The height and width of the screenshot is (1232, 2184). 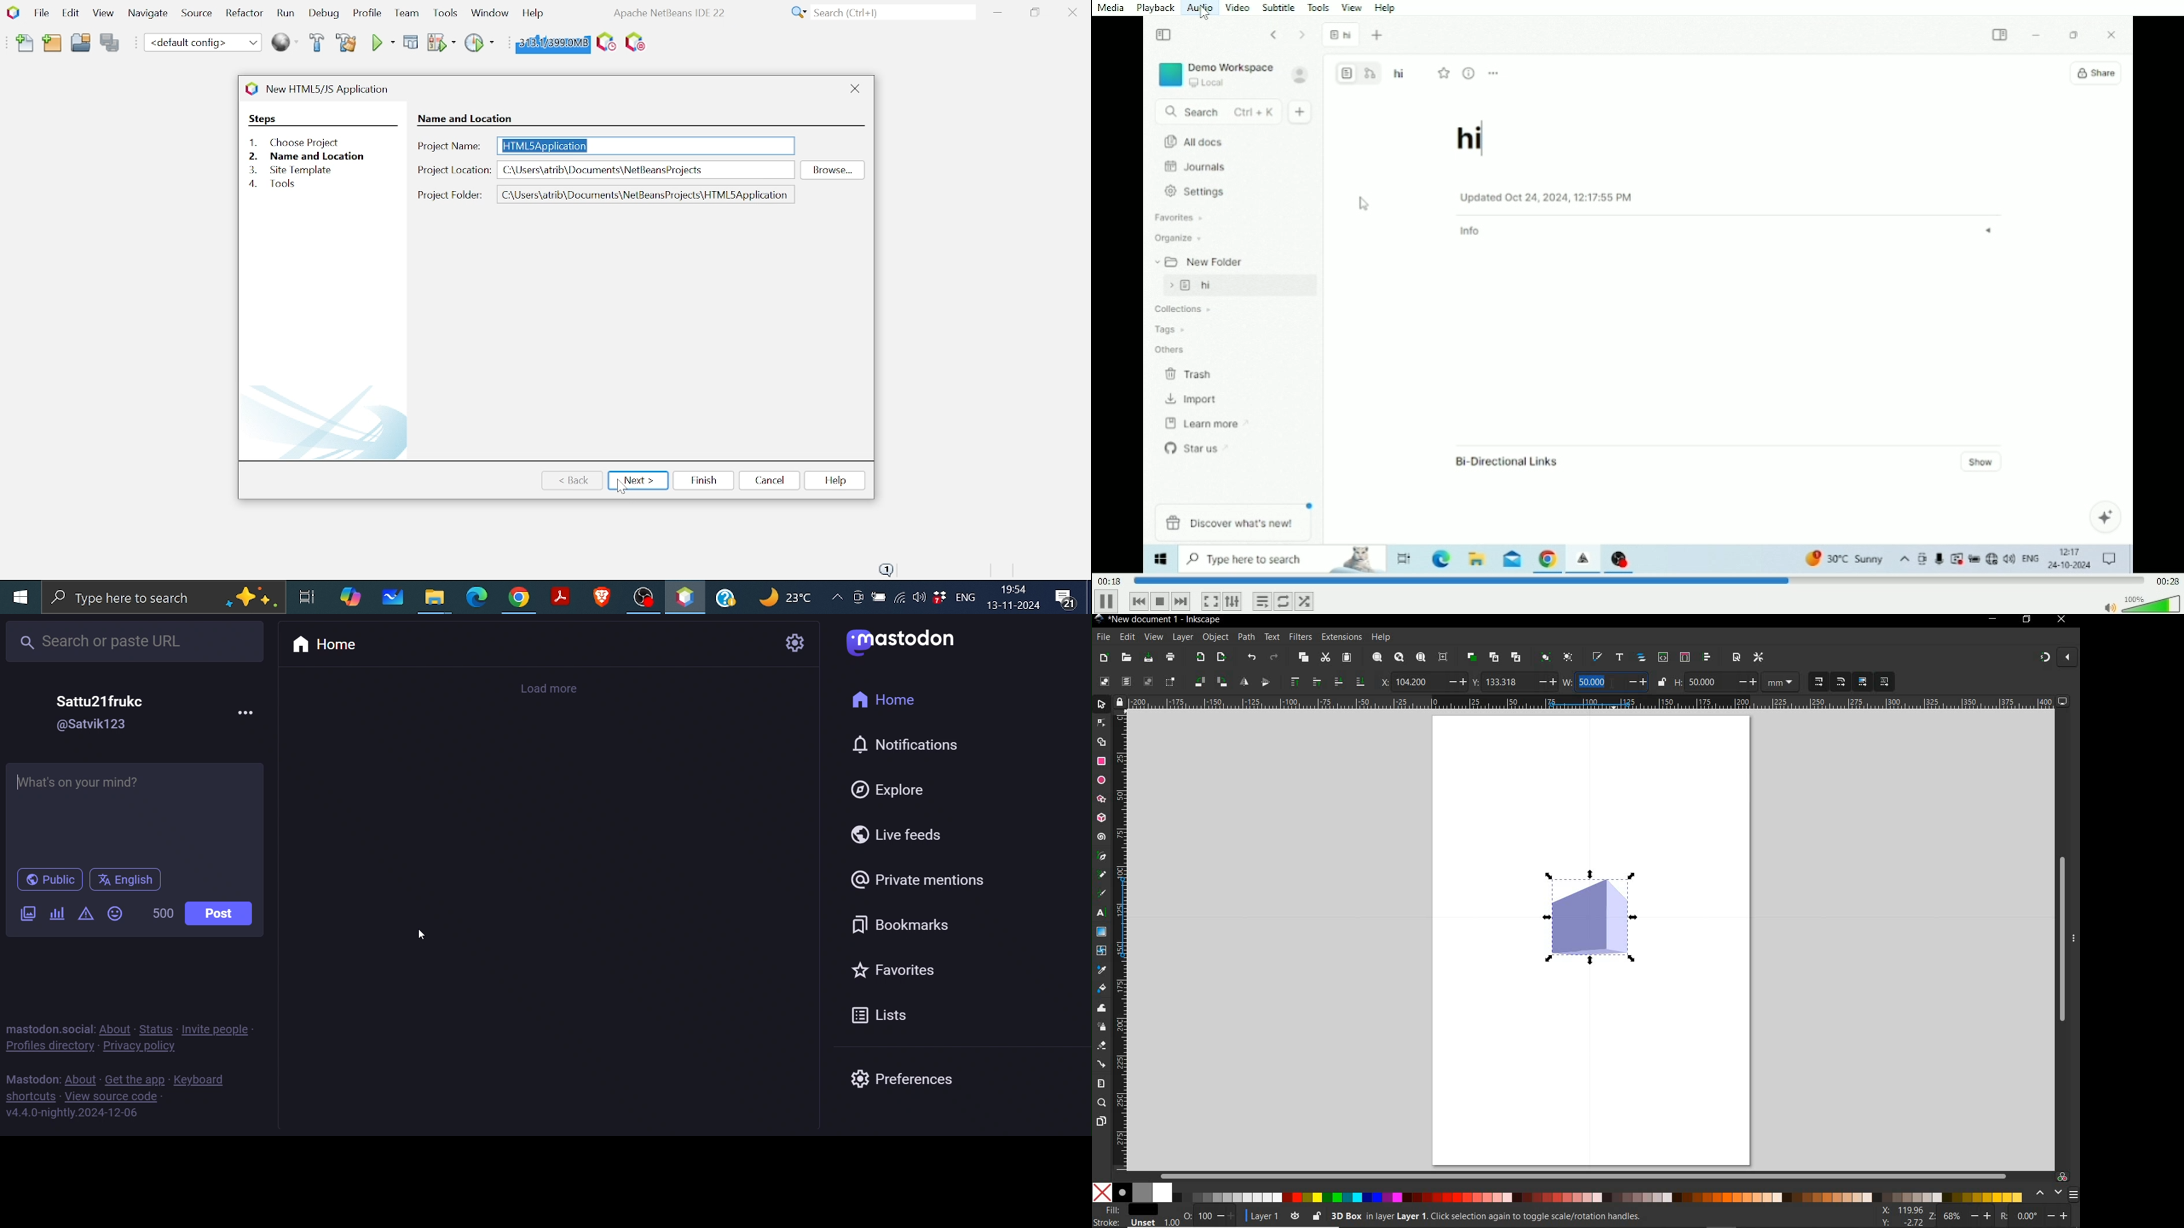 I want to click on list, so click(x=874, y=1016).